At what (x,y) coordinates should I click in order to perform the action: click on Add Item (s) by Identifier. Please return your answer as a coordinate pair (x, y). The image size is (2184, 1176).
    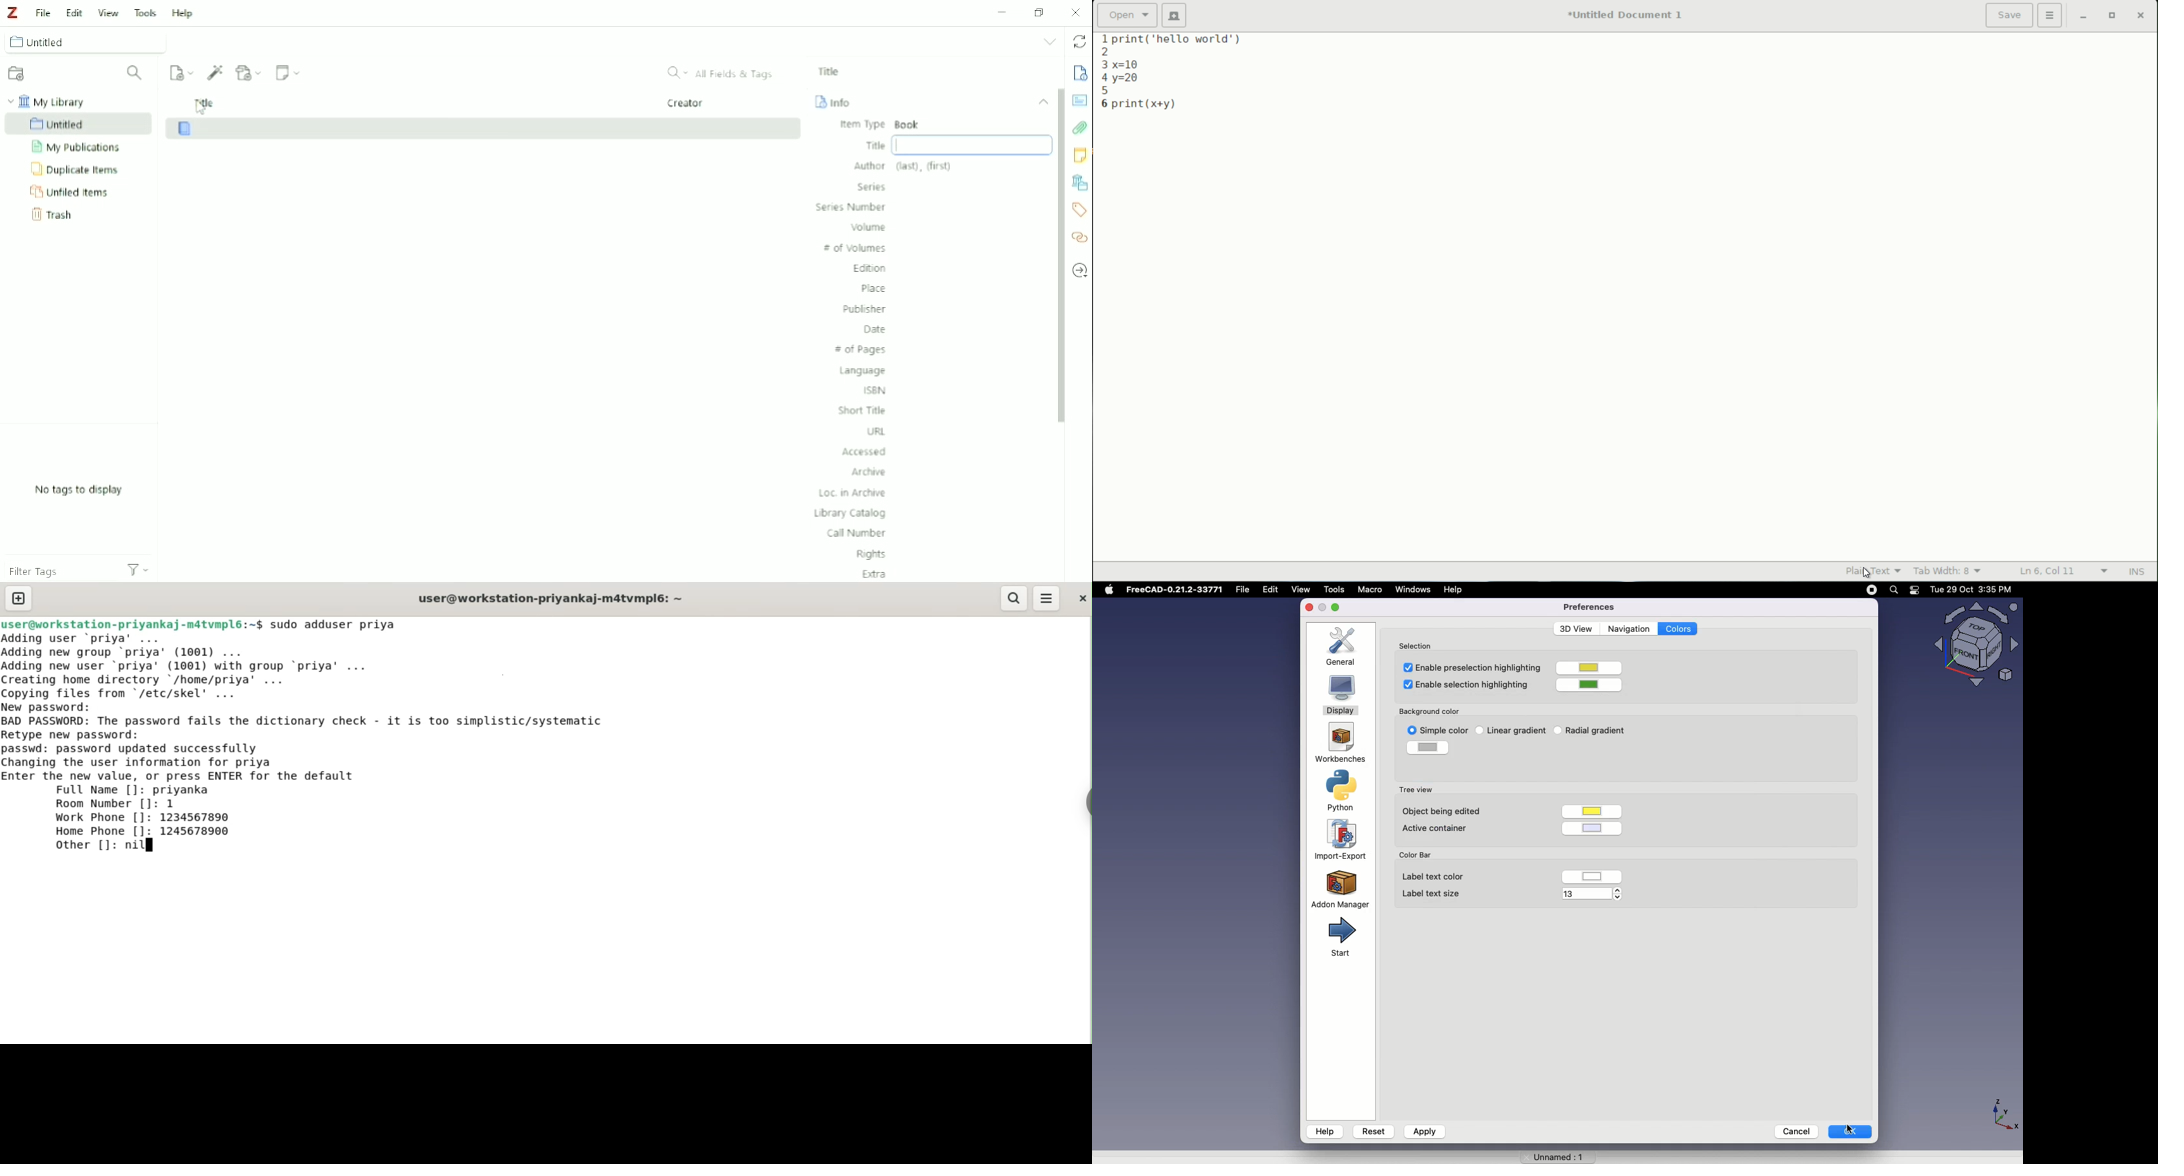
    Looking at the image, I should click on (217, 72).